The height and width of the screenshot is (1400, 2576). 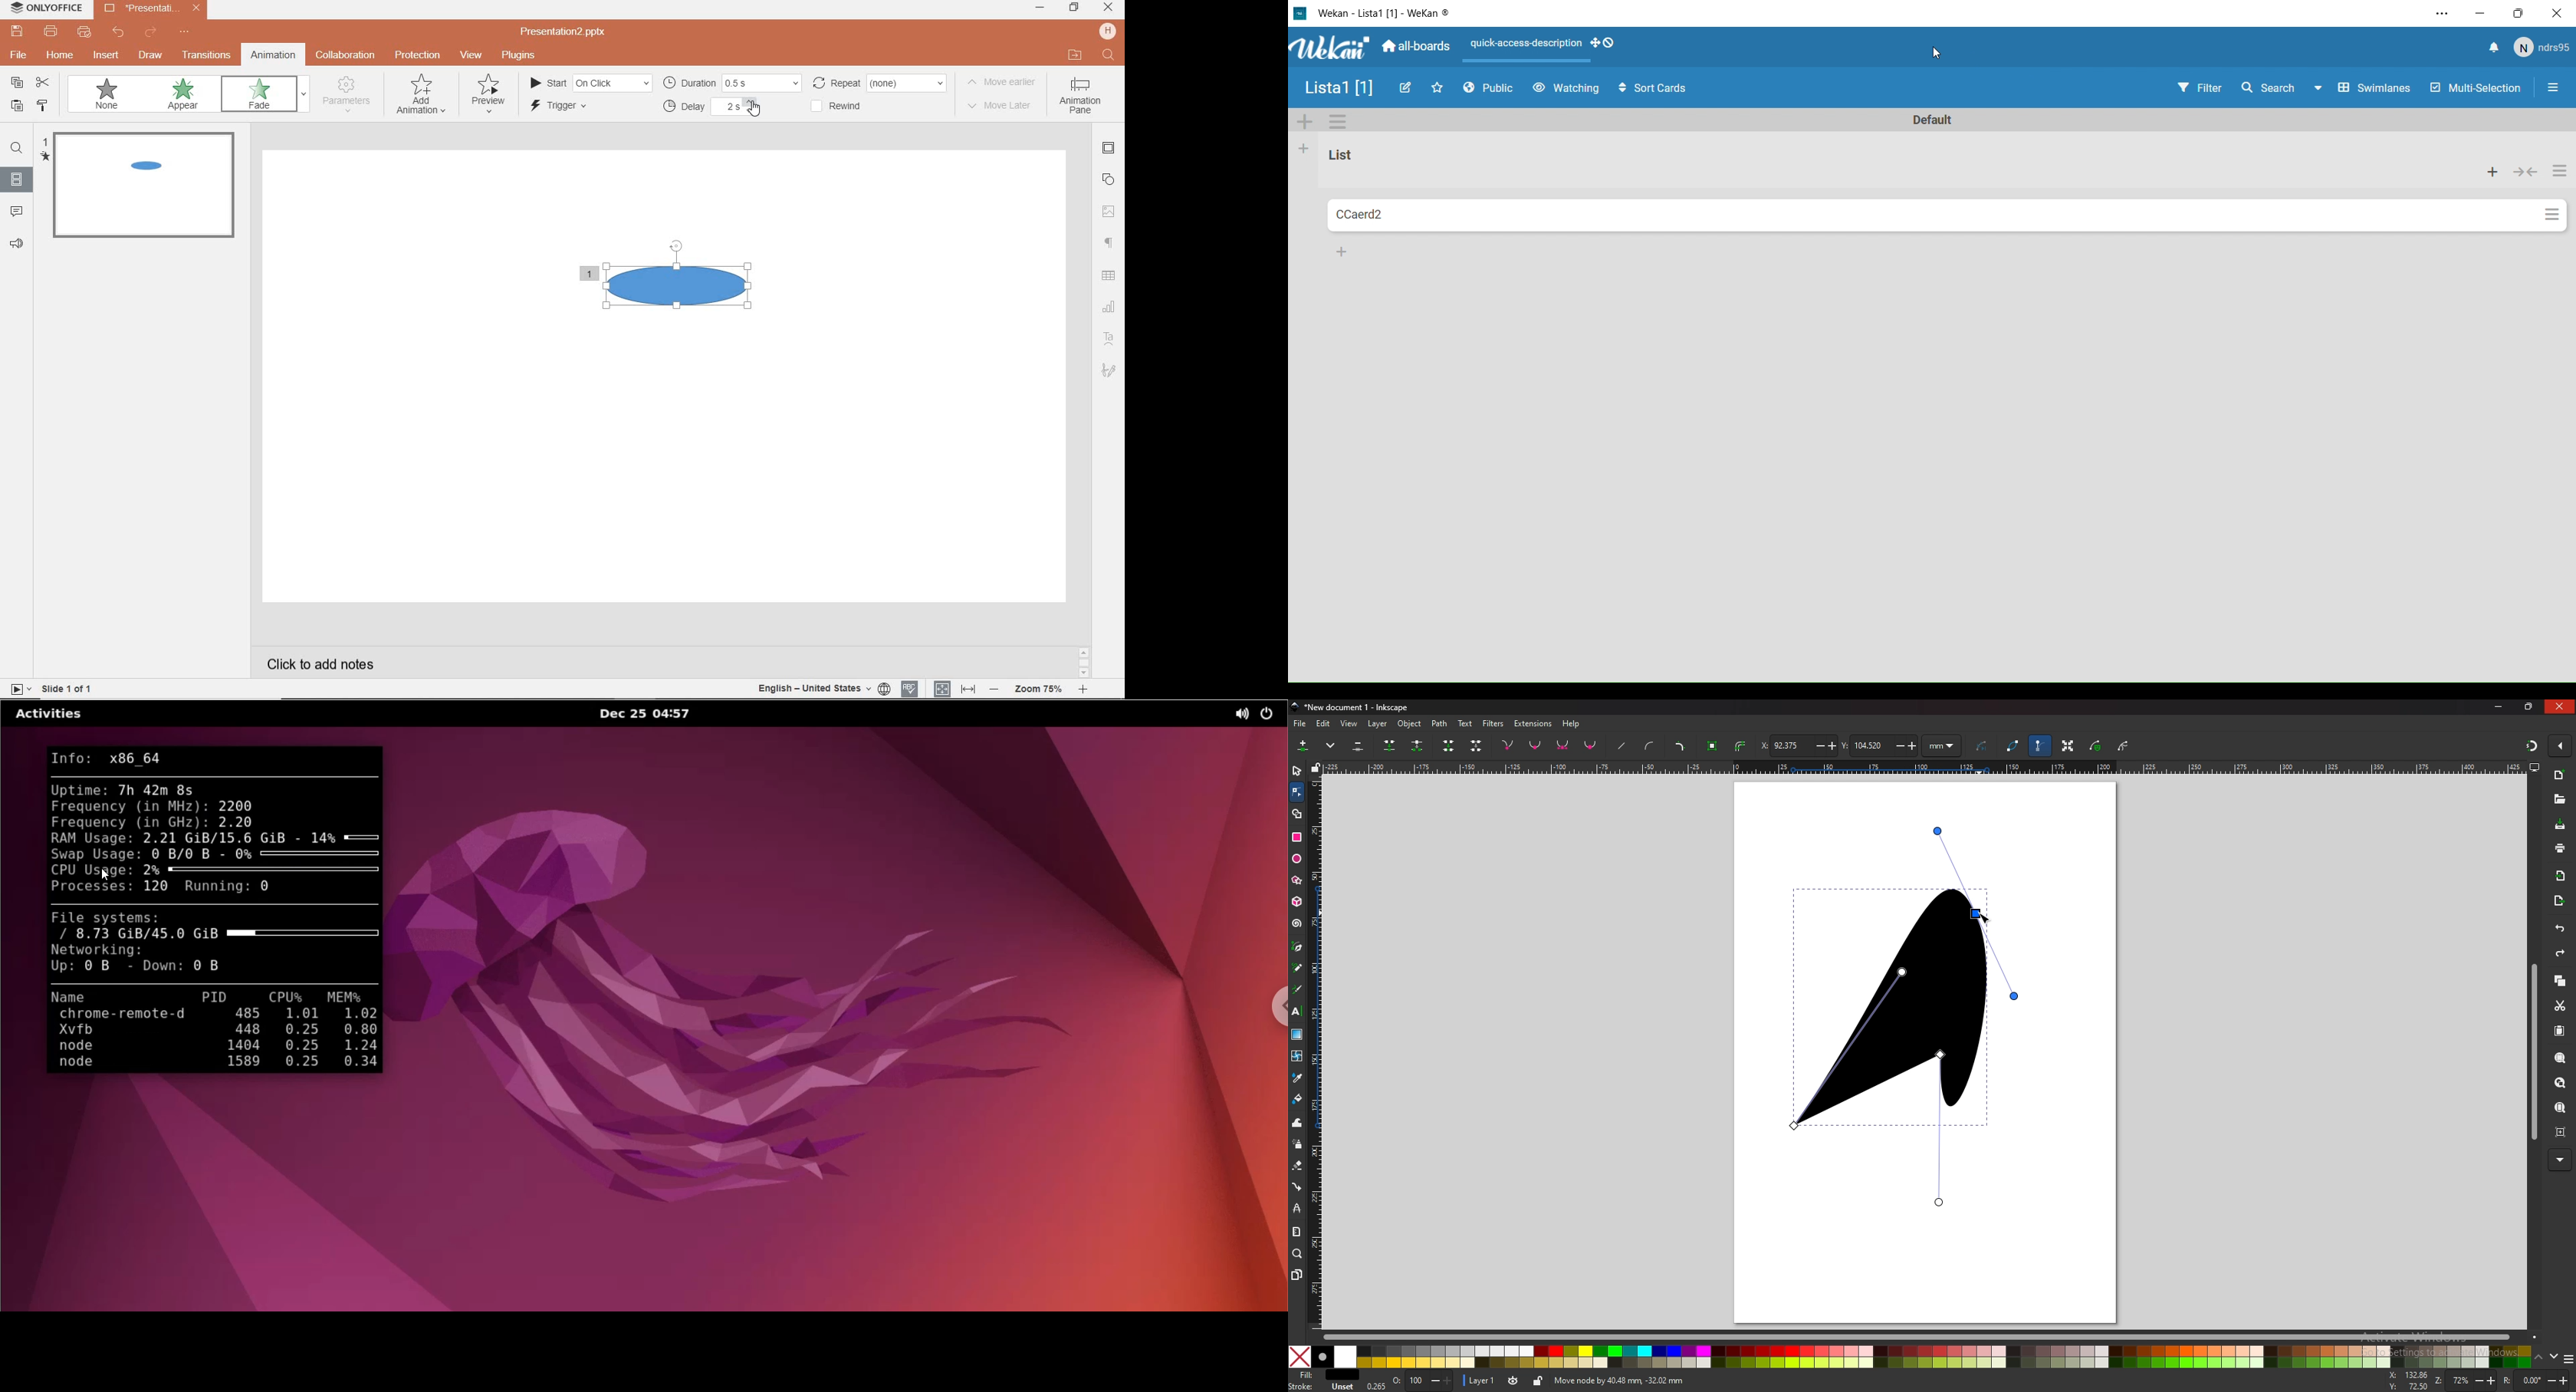 What do you see at coordinates (2560, 1005) in the screenshot?
I see `cut` at bounding box center [2560, 1005].